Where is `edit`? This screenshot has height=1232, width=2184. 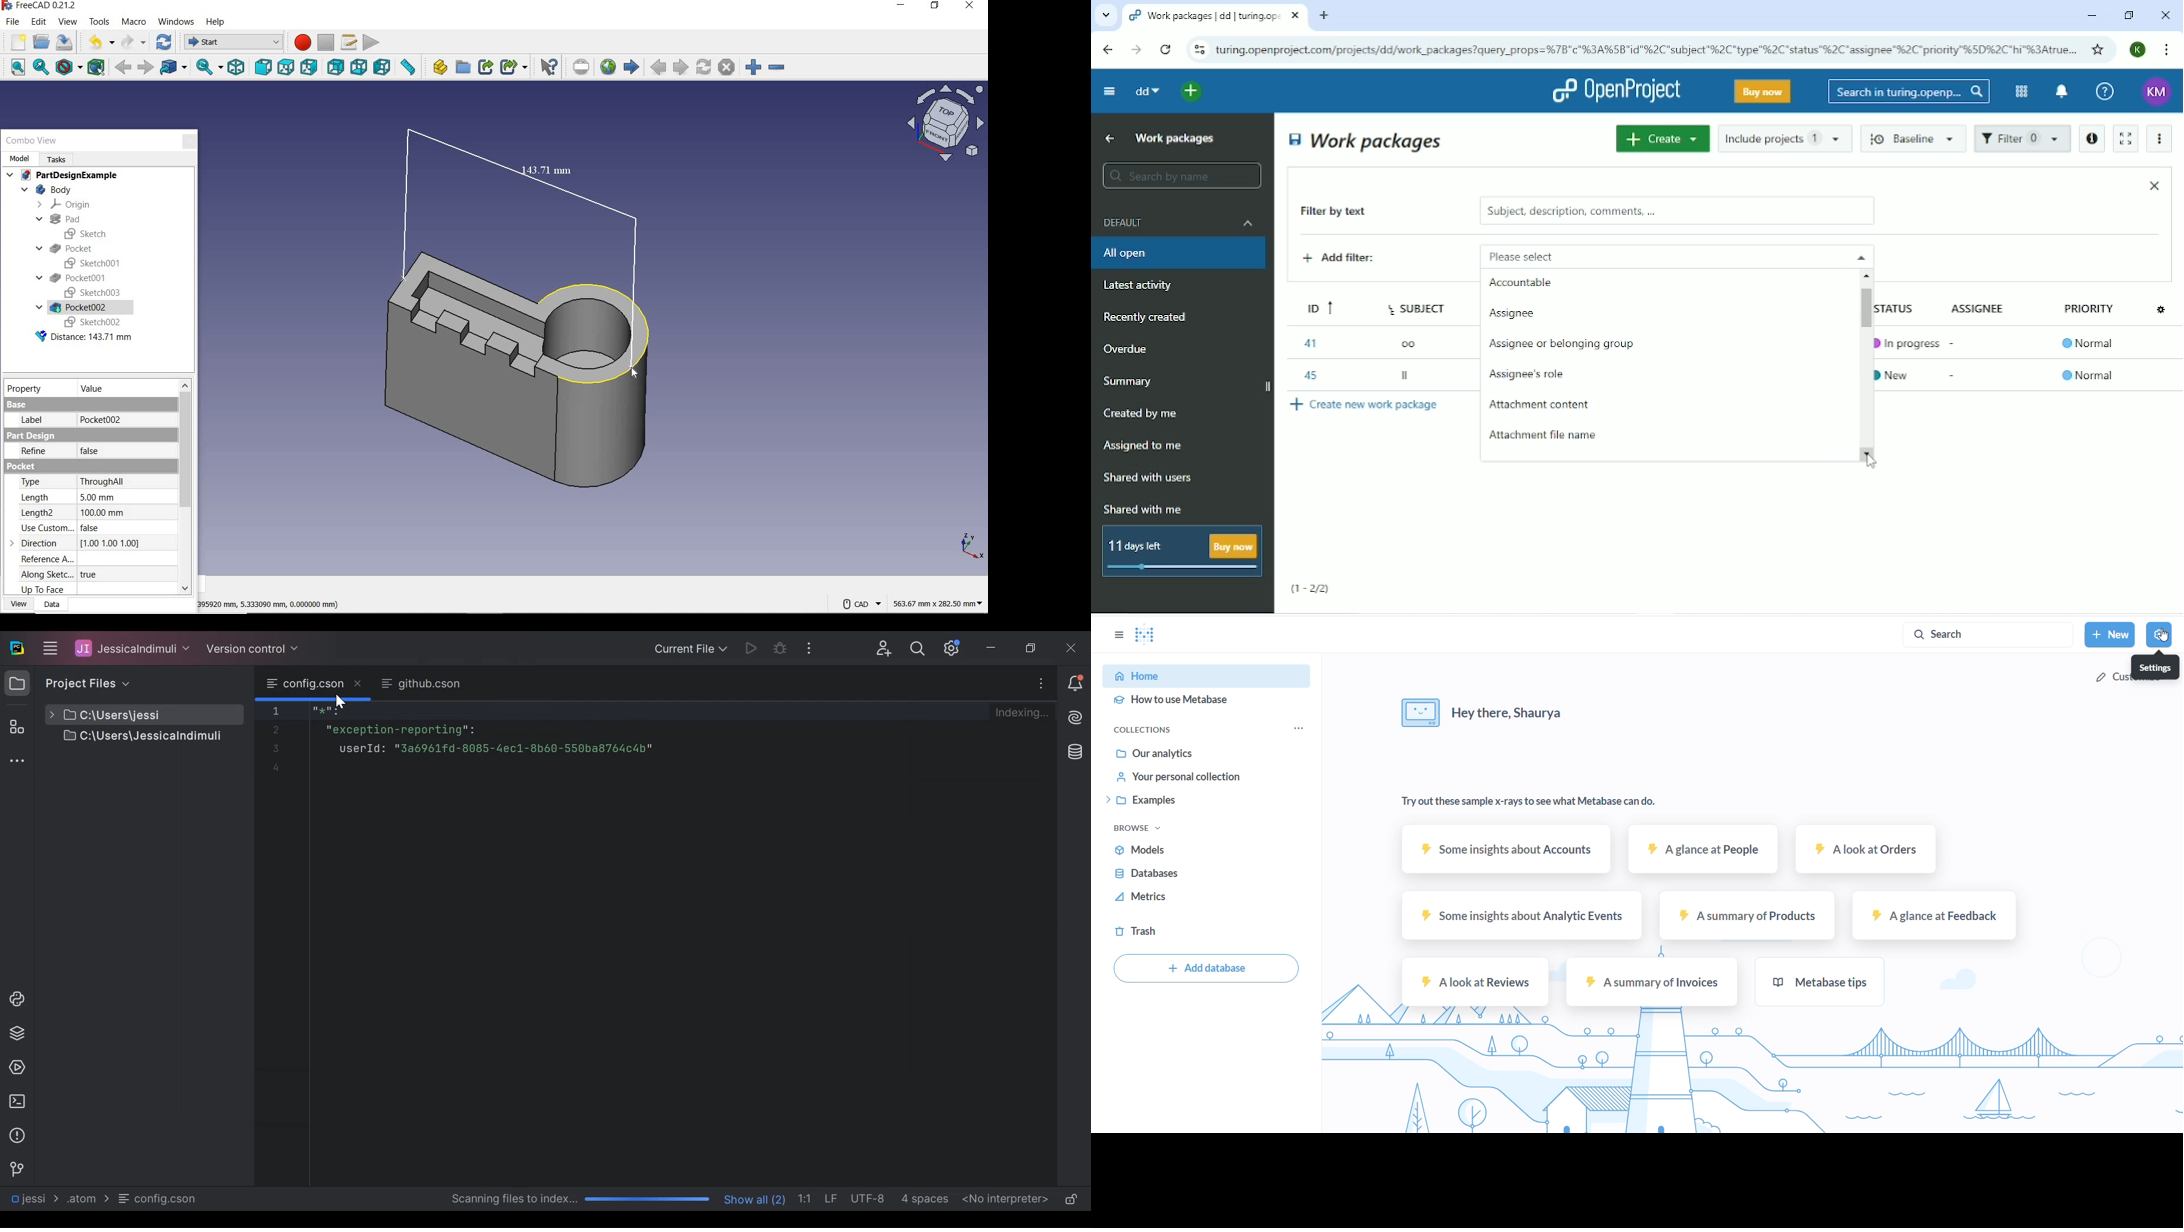
edit is located at coordinates (38, 23).